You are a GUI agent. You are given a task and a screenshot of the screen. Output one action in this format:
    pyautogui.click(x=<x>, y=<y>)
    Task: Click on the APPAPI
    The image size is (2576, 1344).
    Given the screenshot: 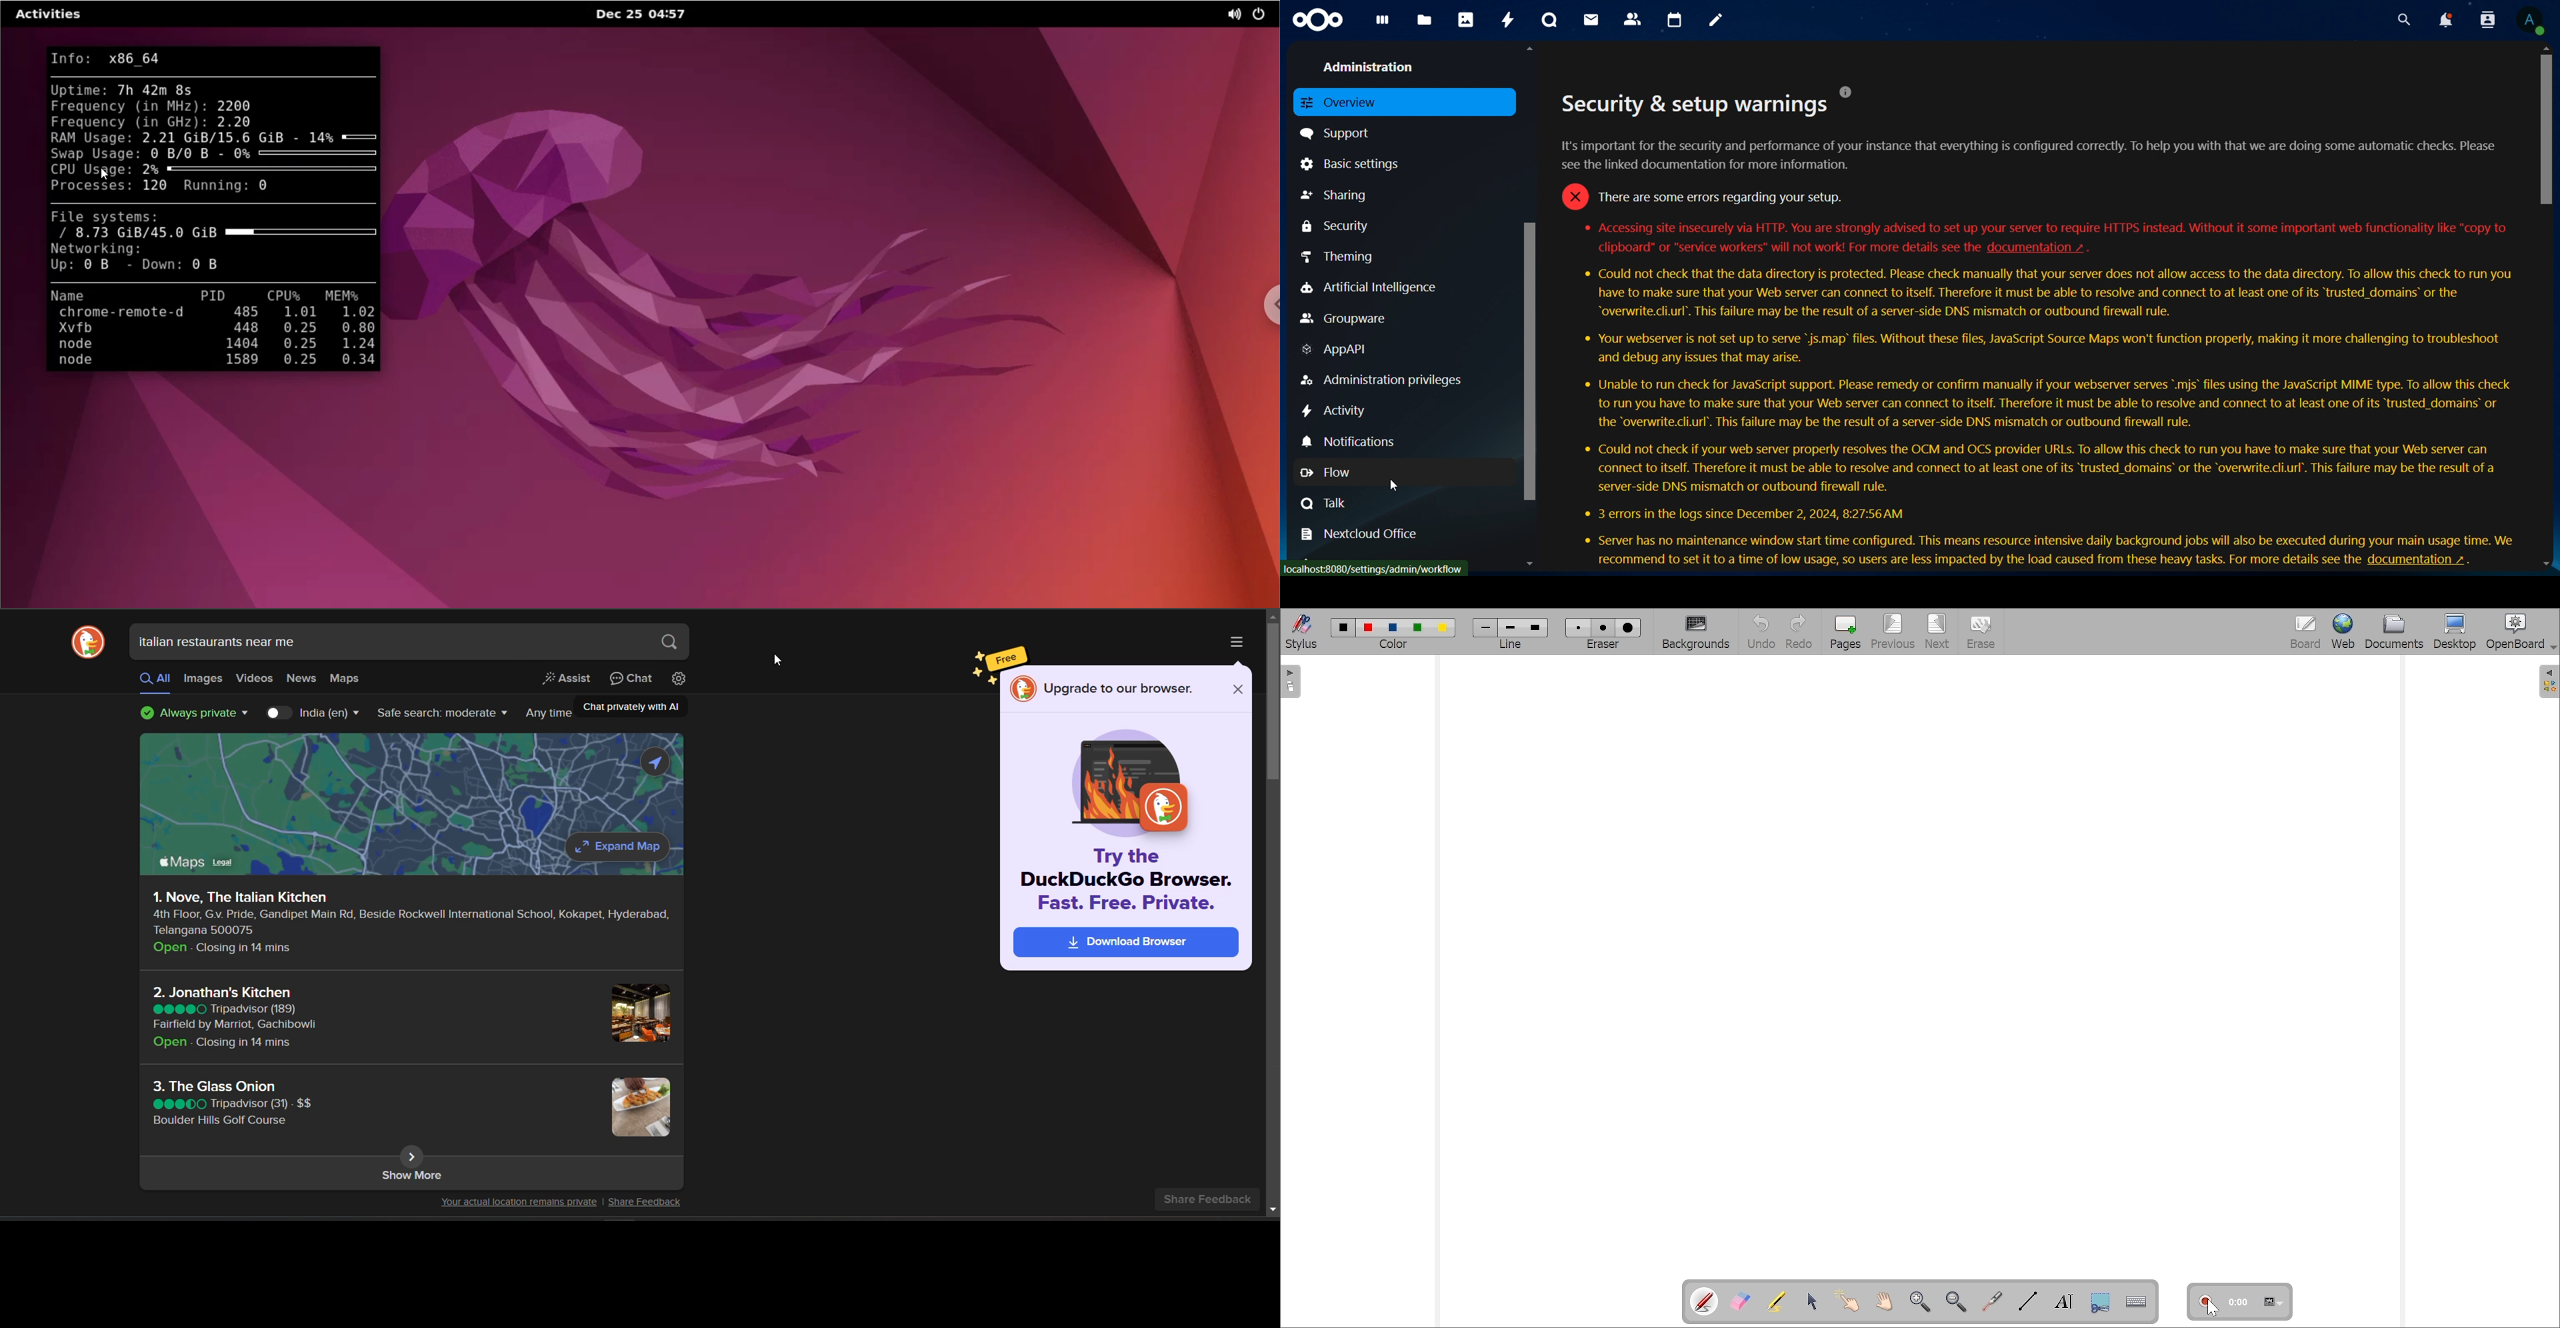 What is the action you would take?
    pyautogui.click(x=1337, y=351)
    